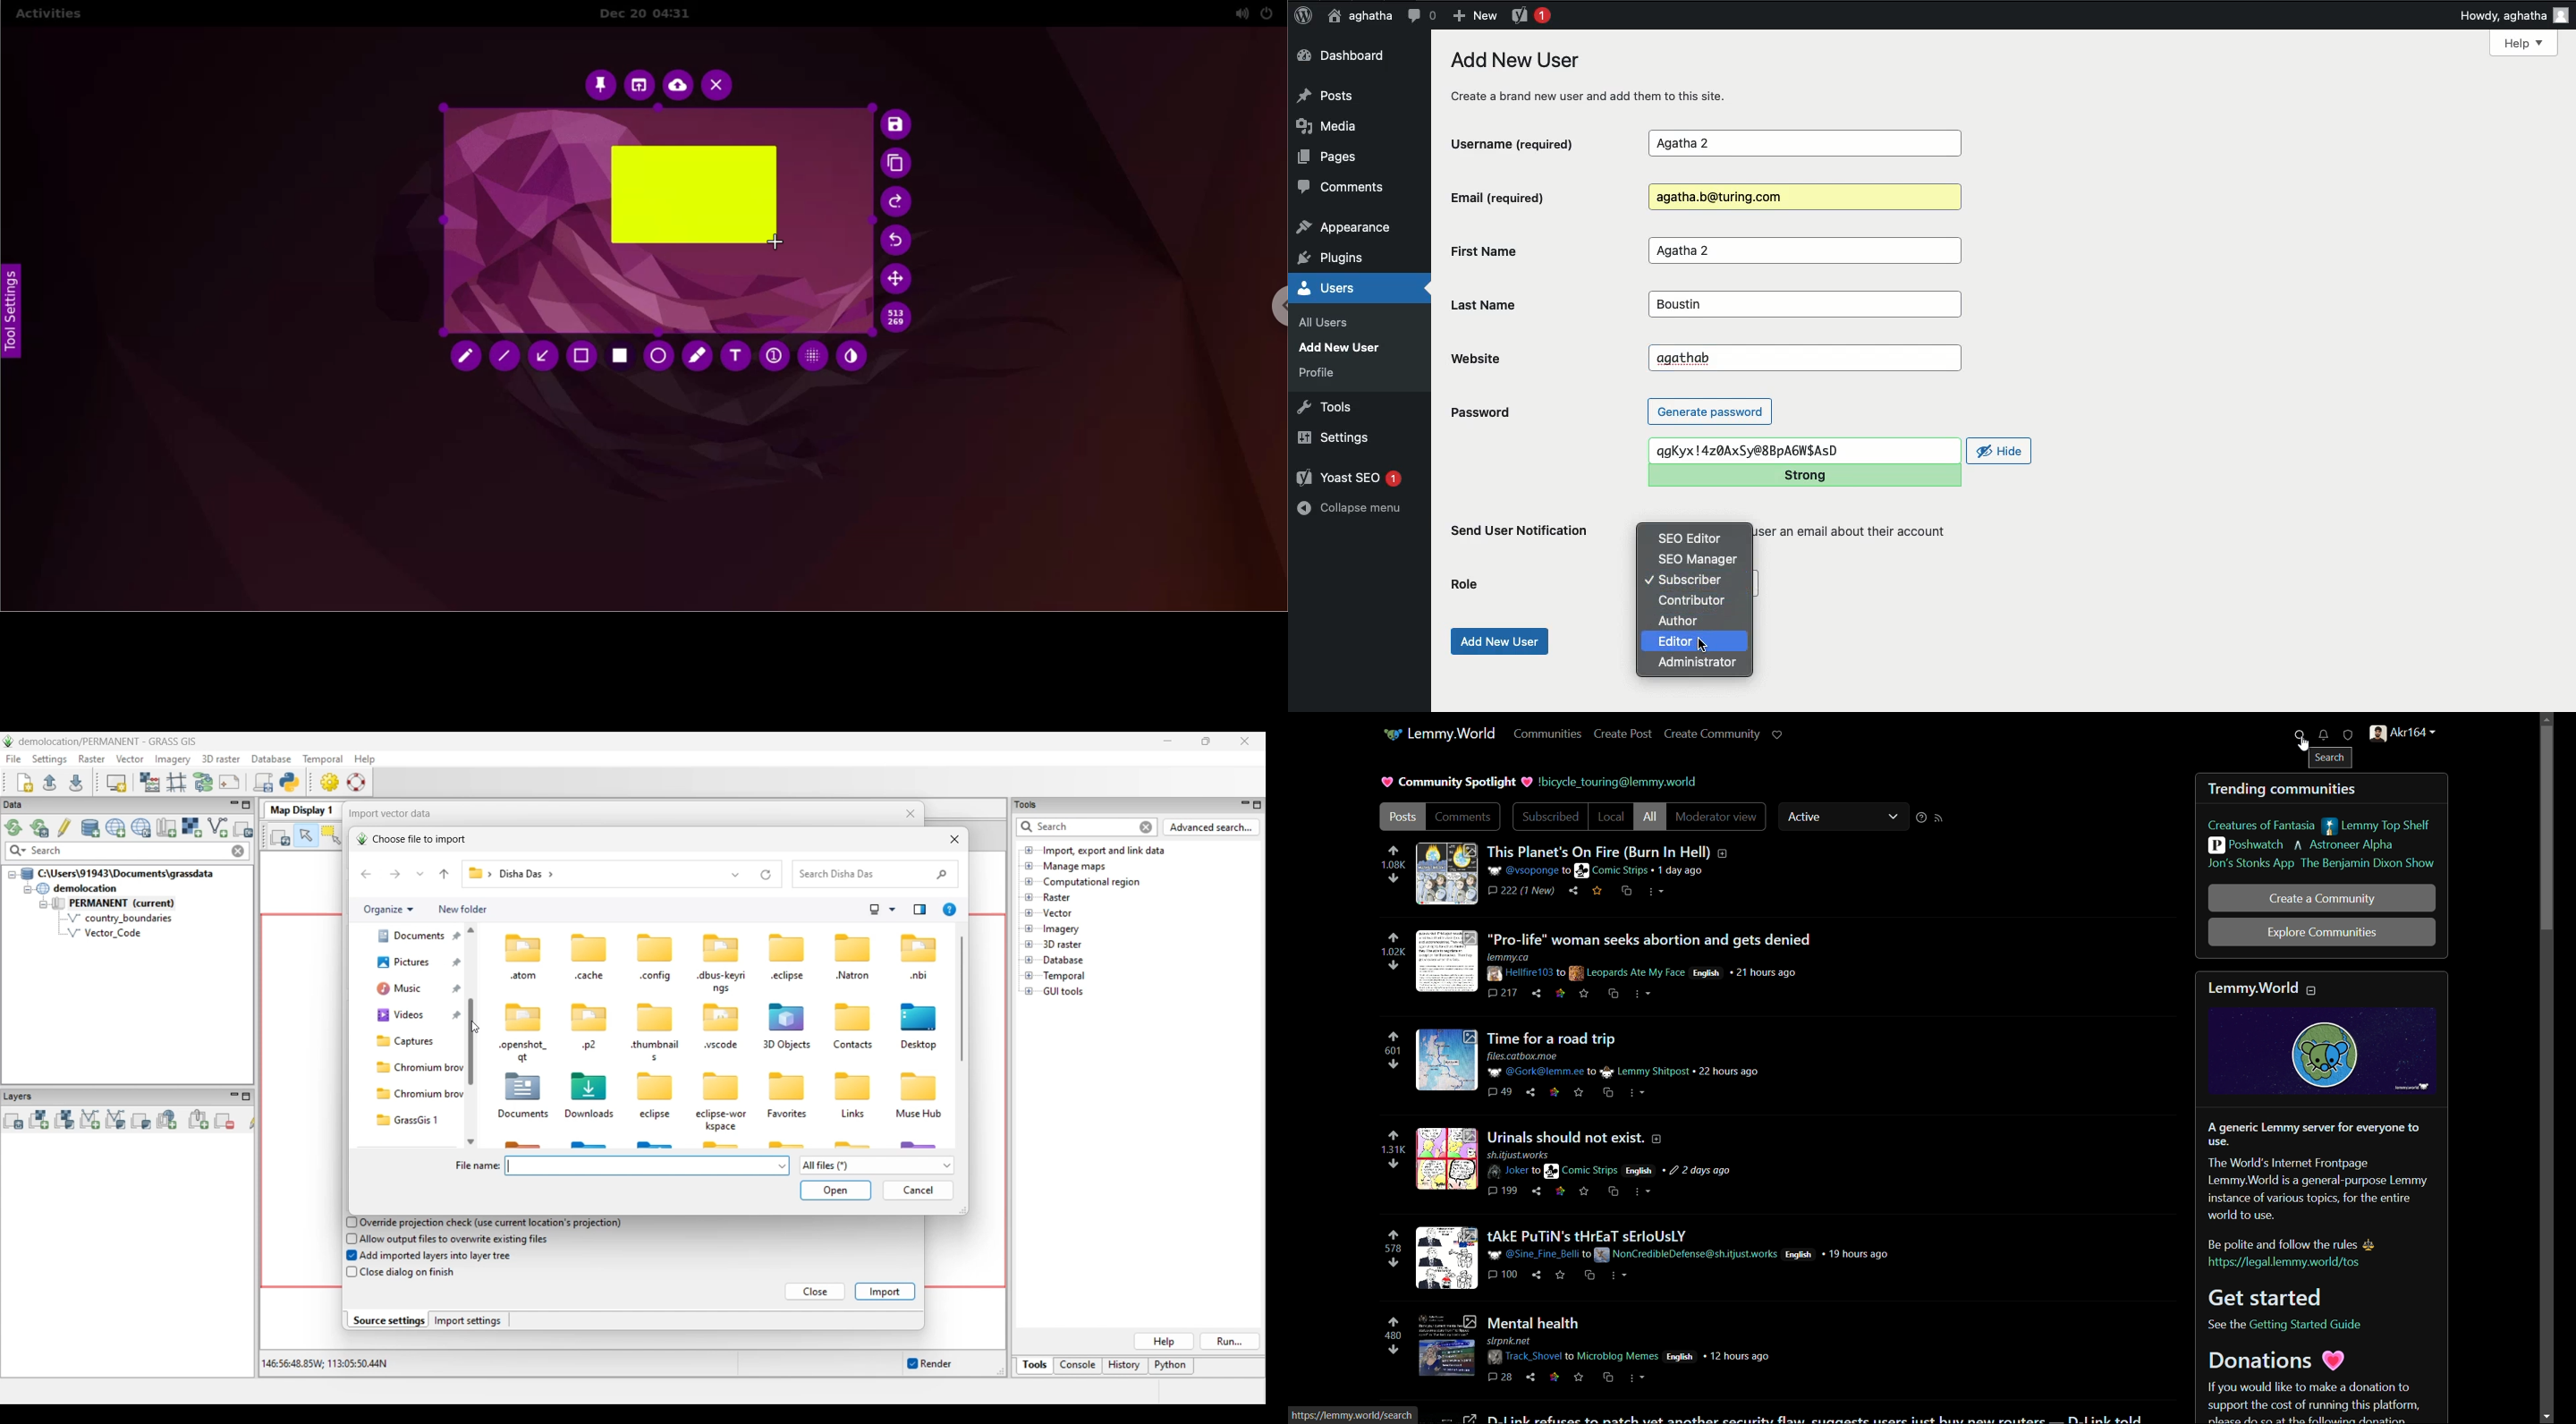 This screenshot has width=2576, height=1428. I want to click on upvote, so click(1392, 851).